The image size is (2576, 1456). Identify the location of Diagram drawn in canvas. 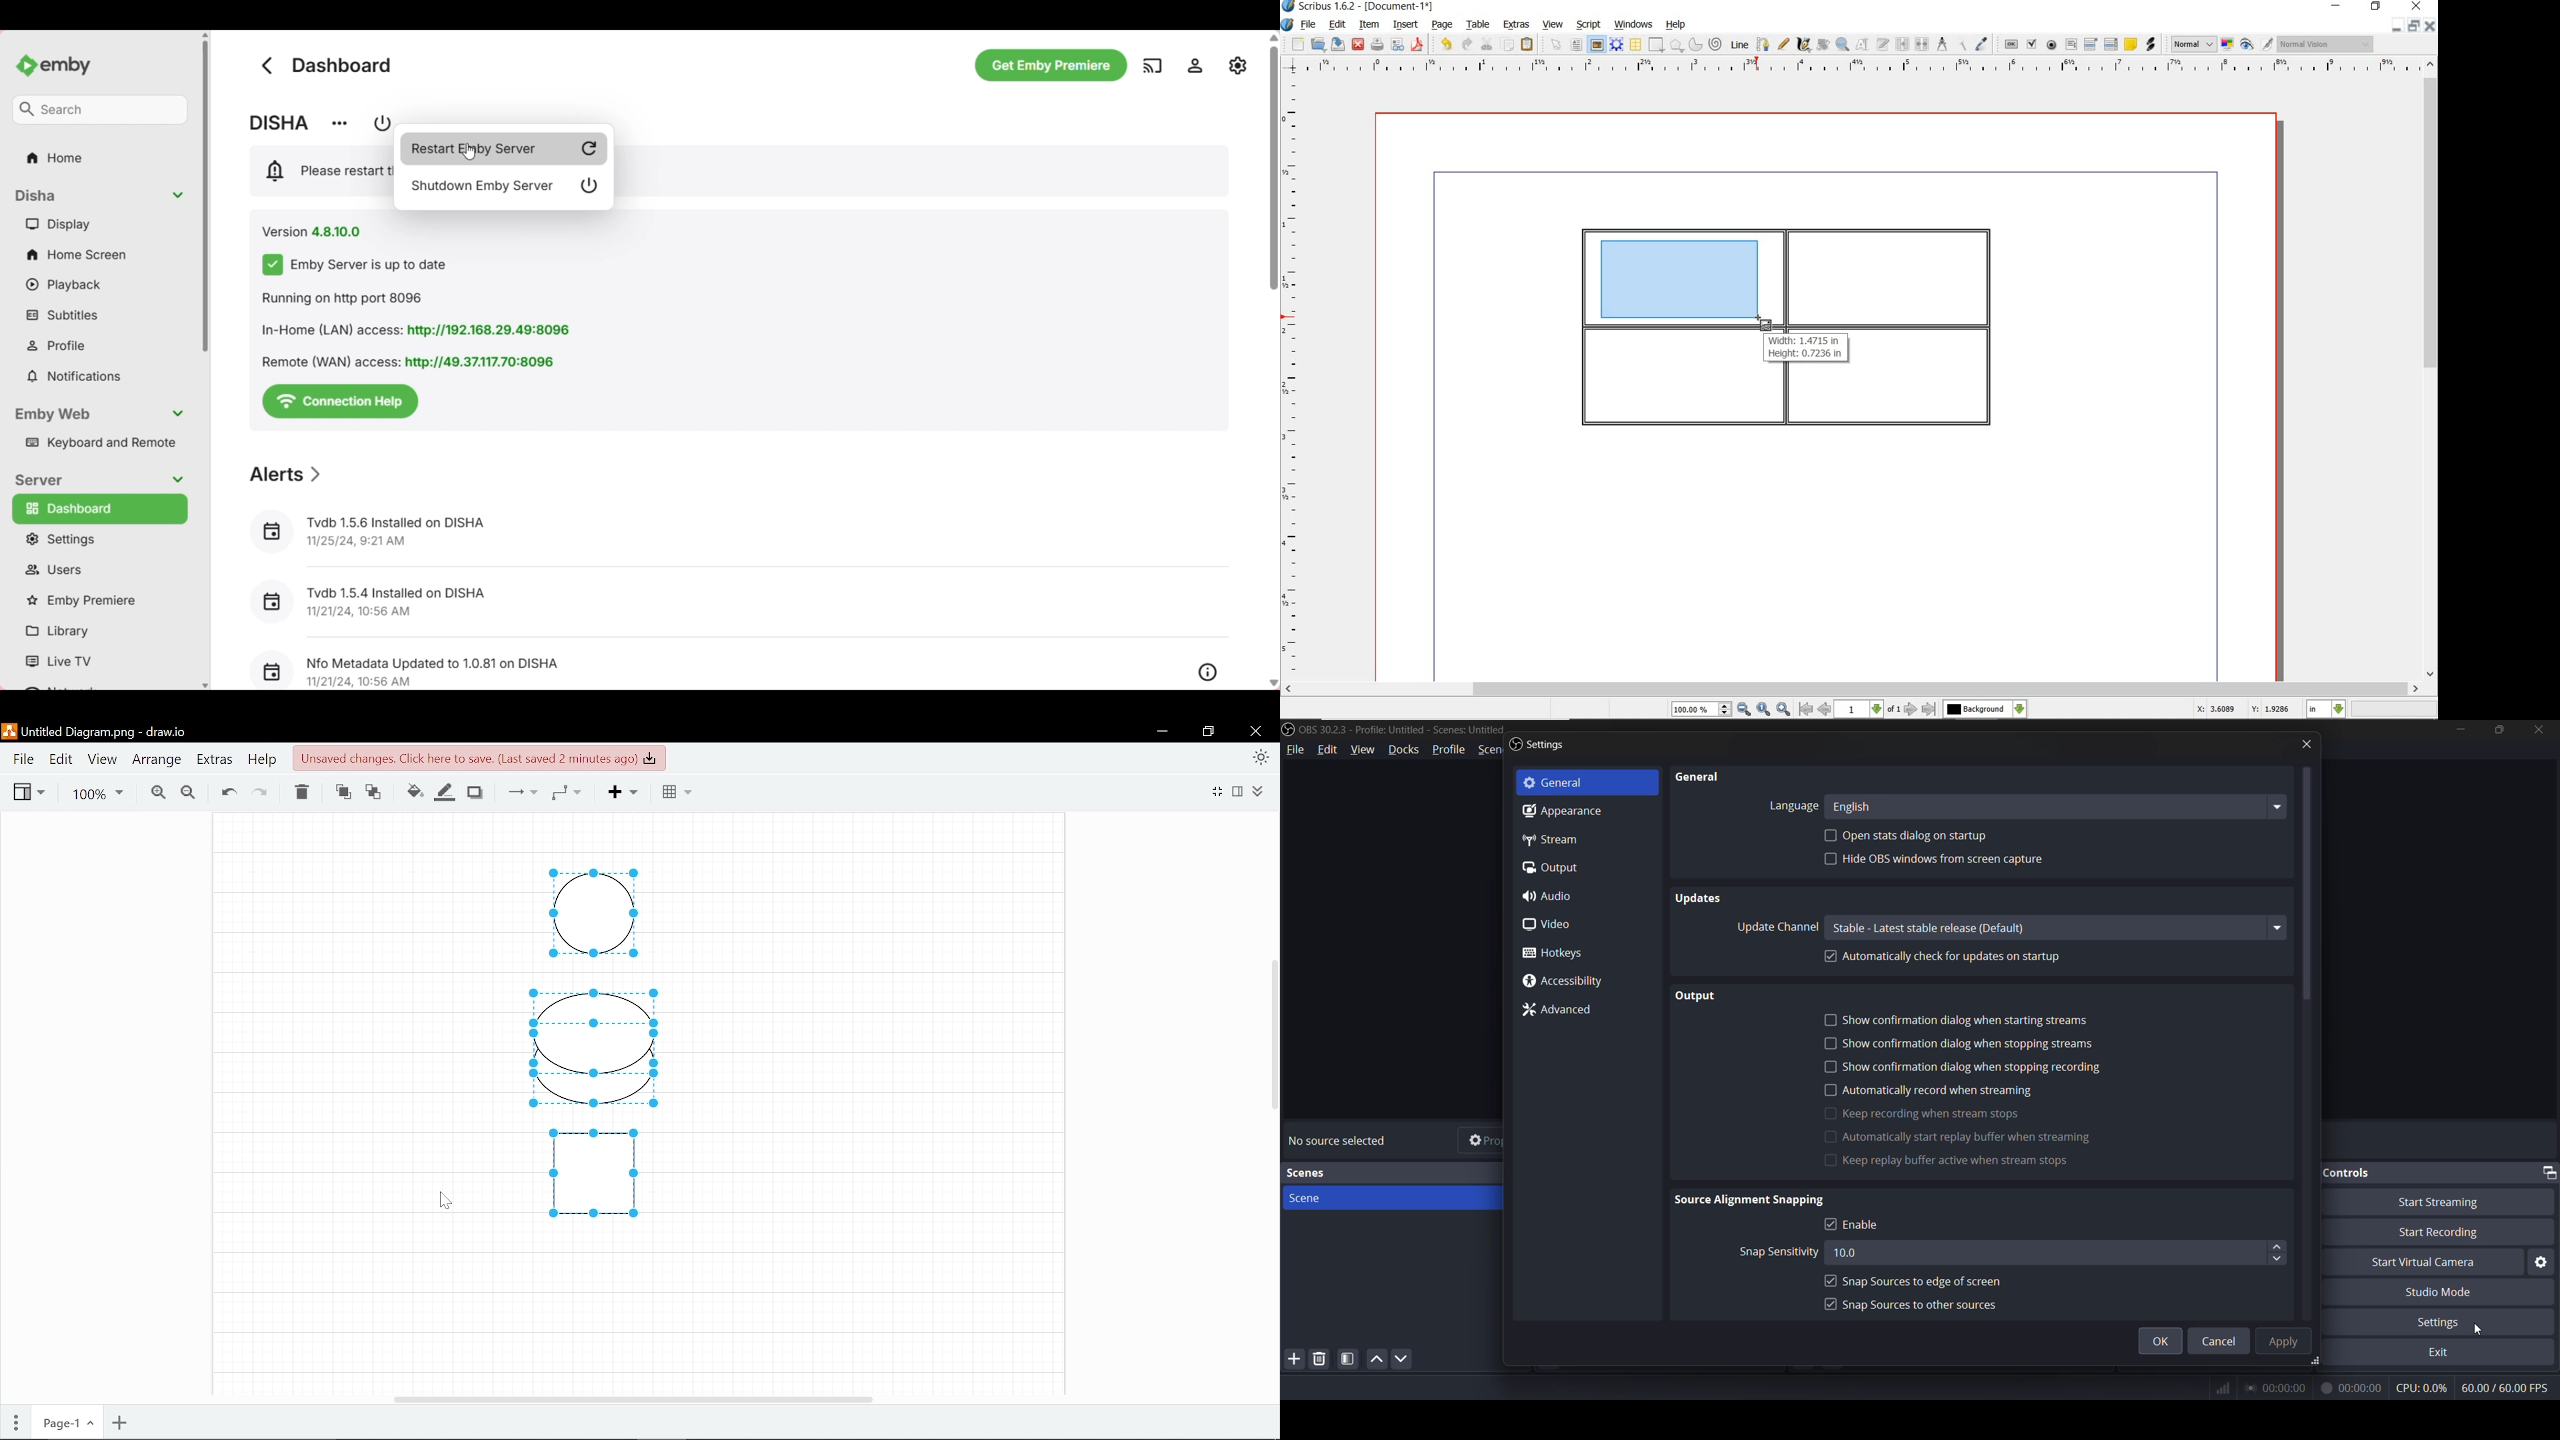
(602, 1052).